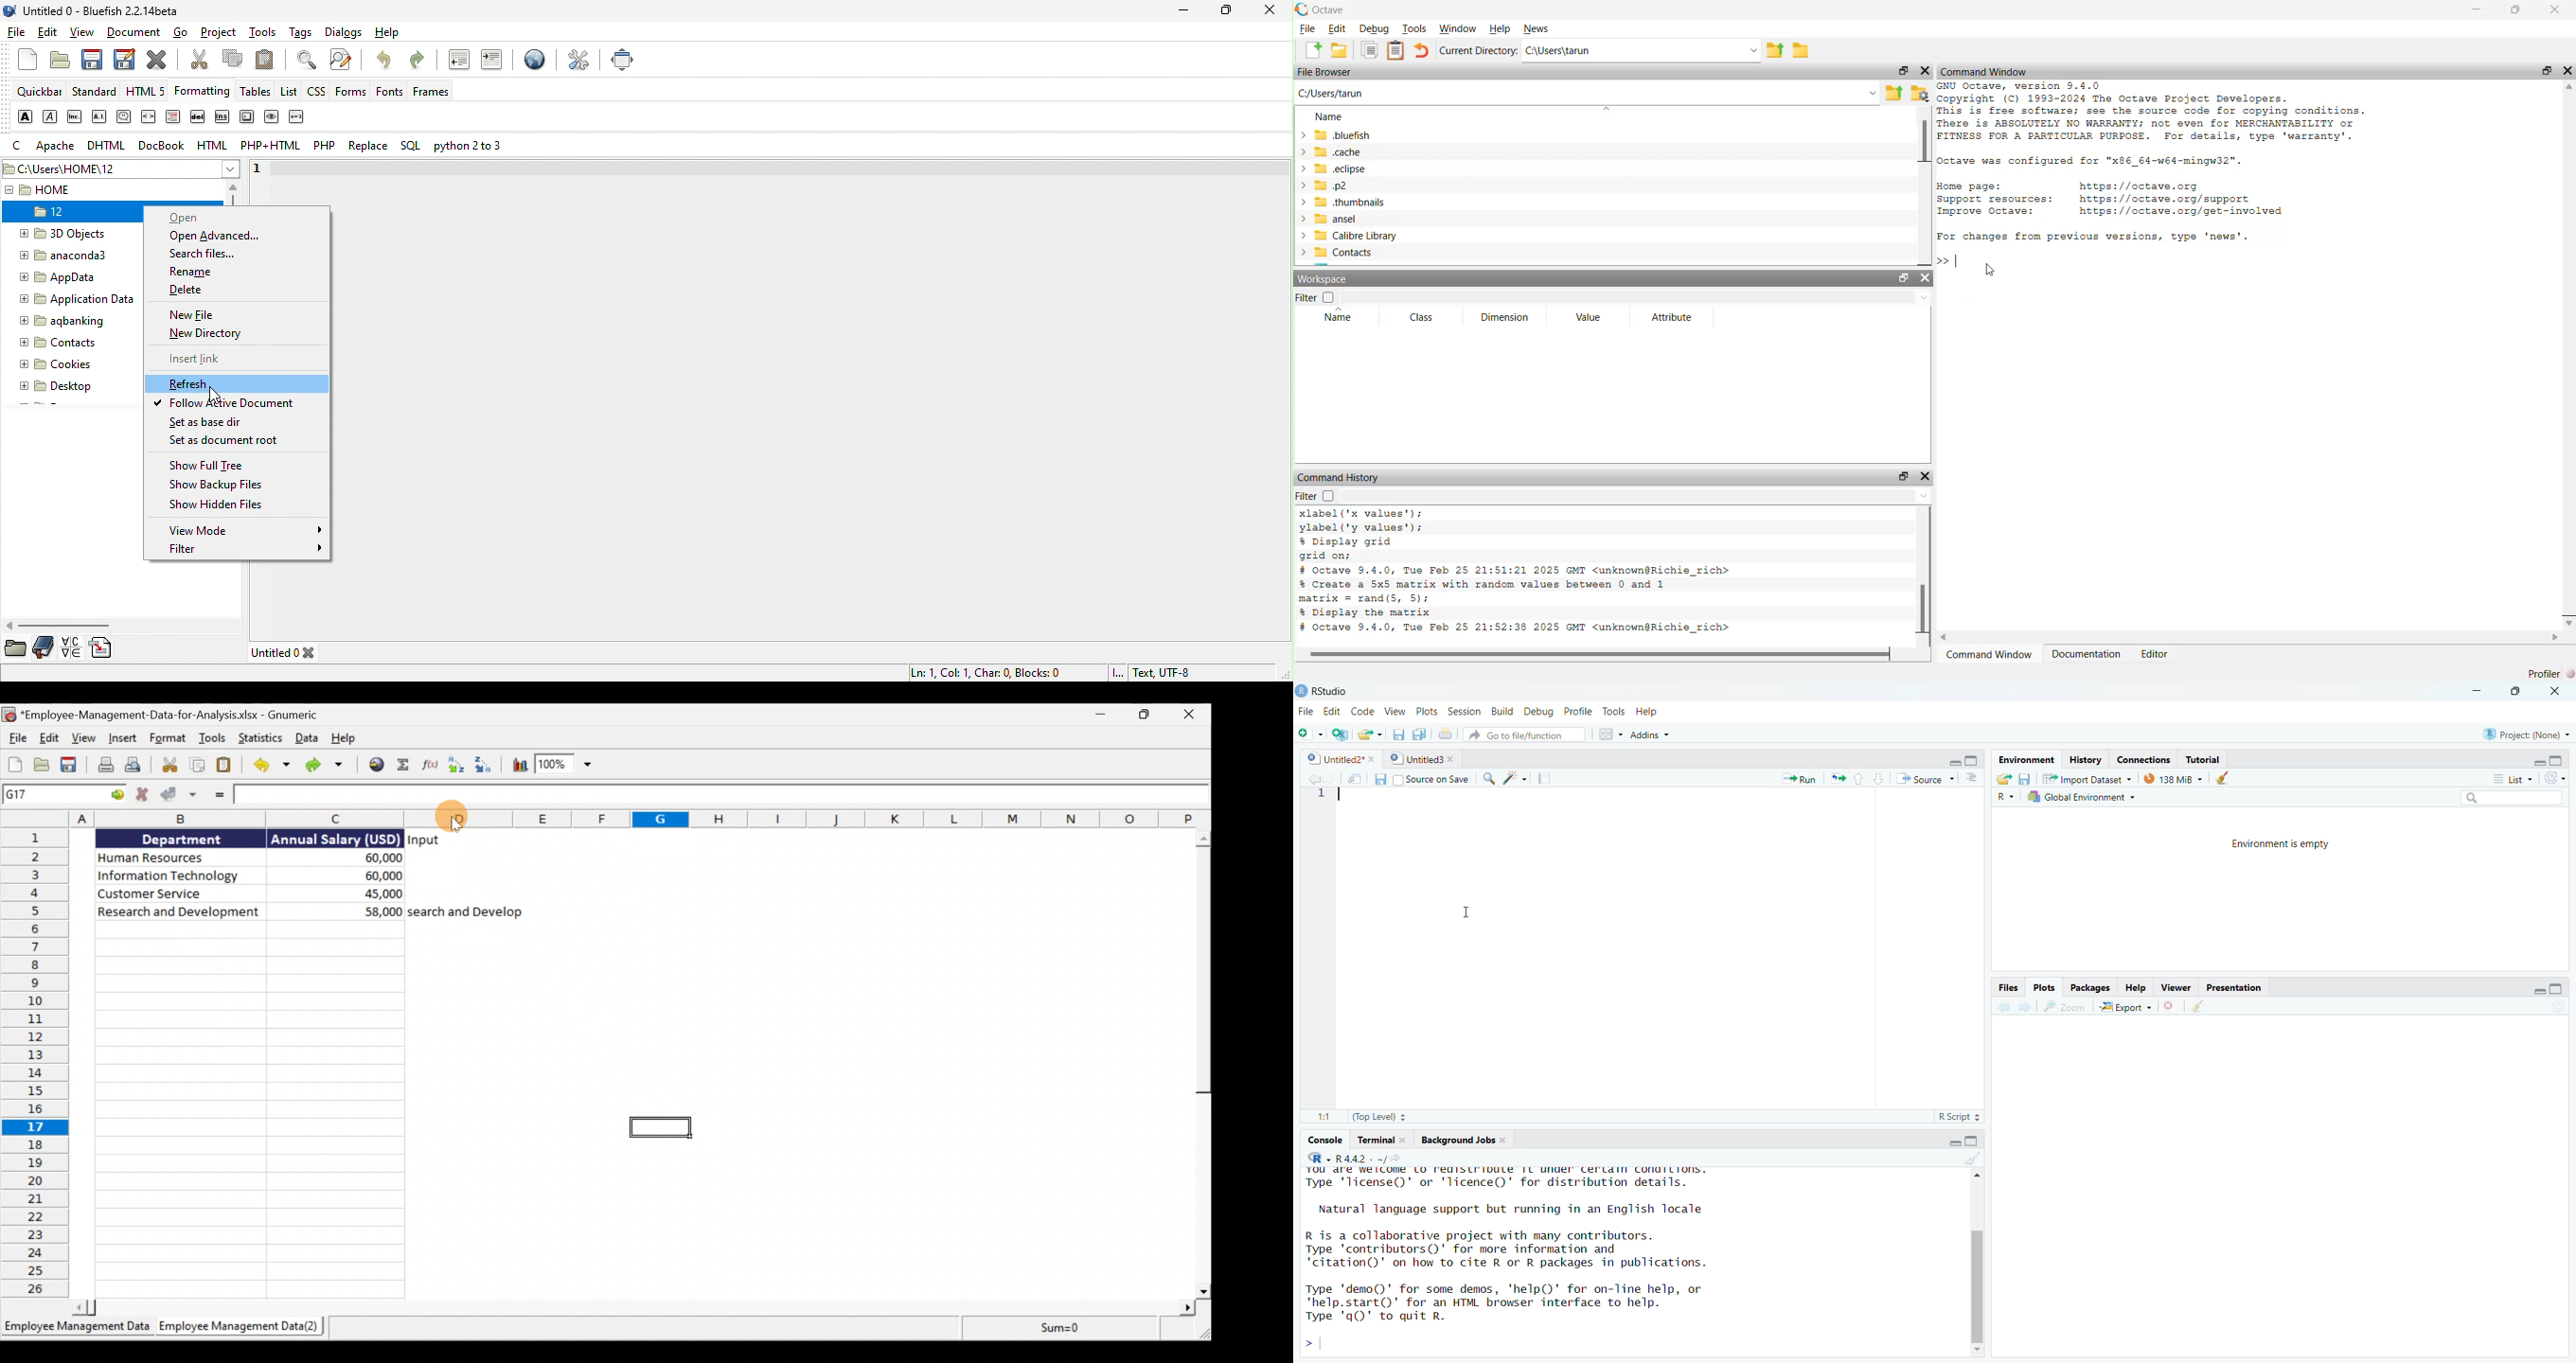 The width and height of the screenshot is (2576, 1372). What do you see at coordinates (71, 233) in the screenshot?
I see `3d objects` at bounding box center [71, 233].